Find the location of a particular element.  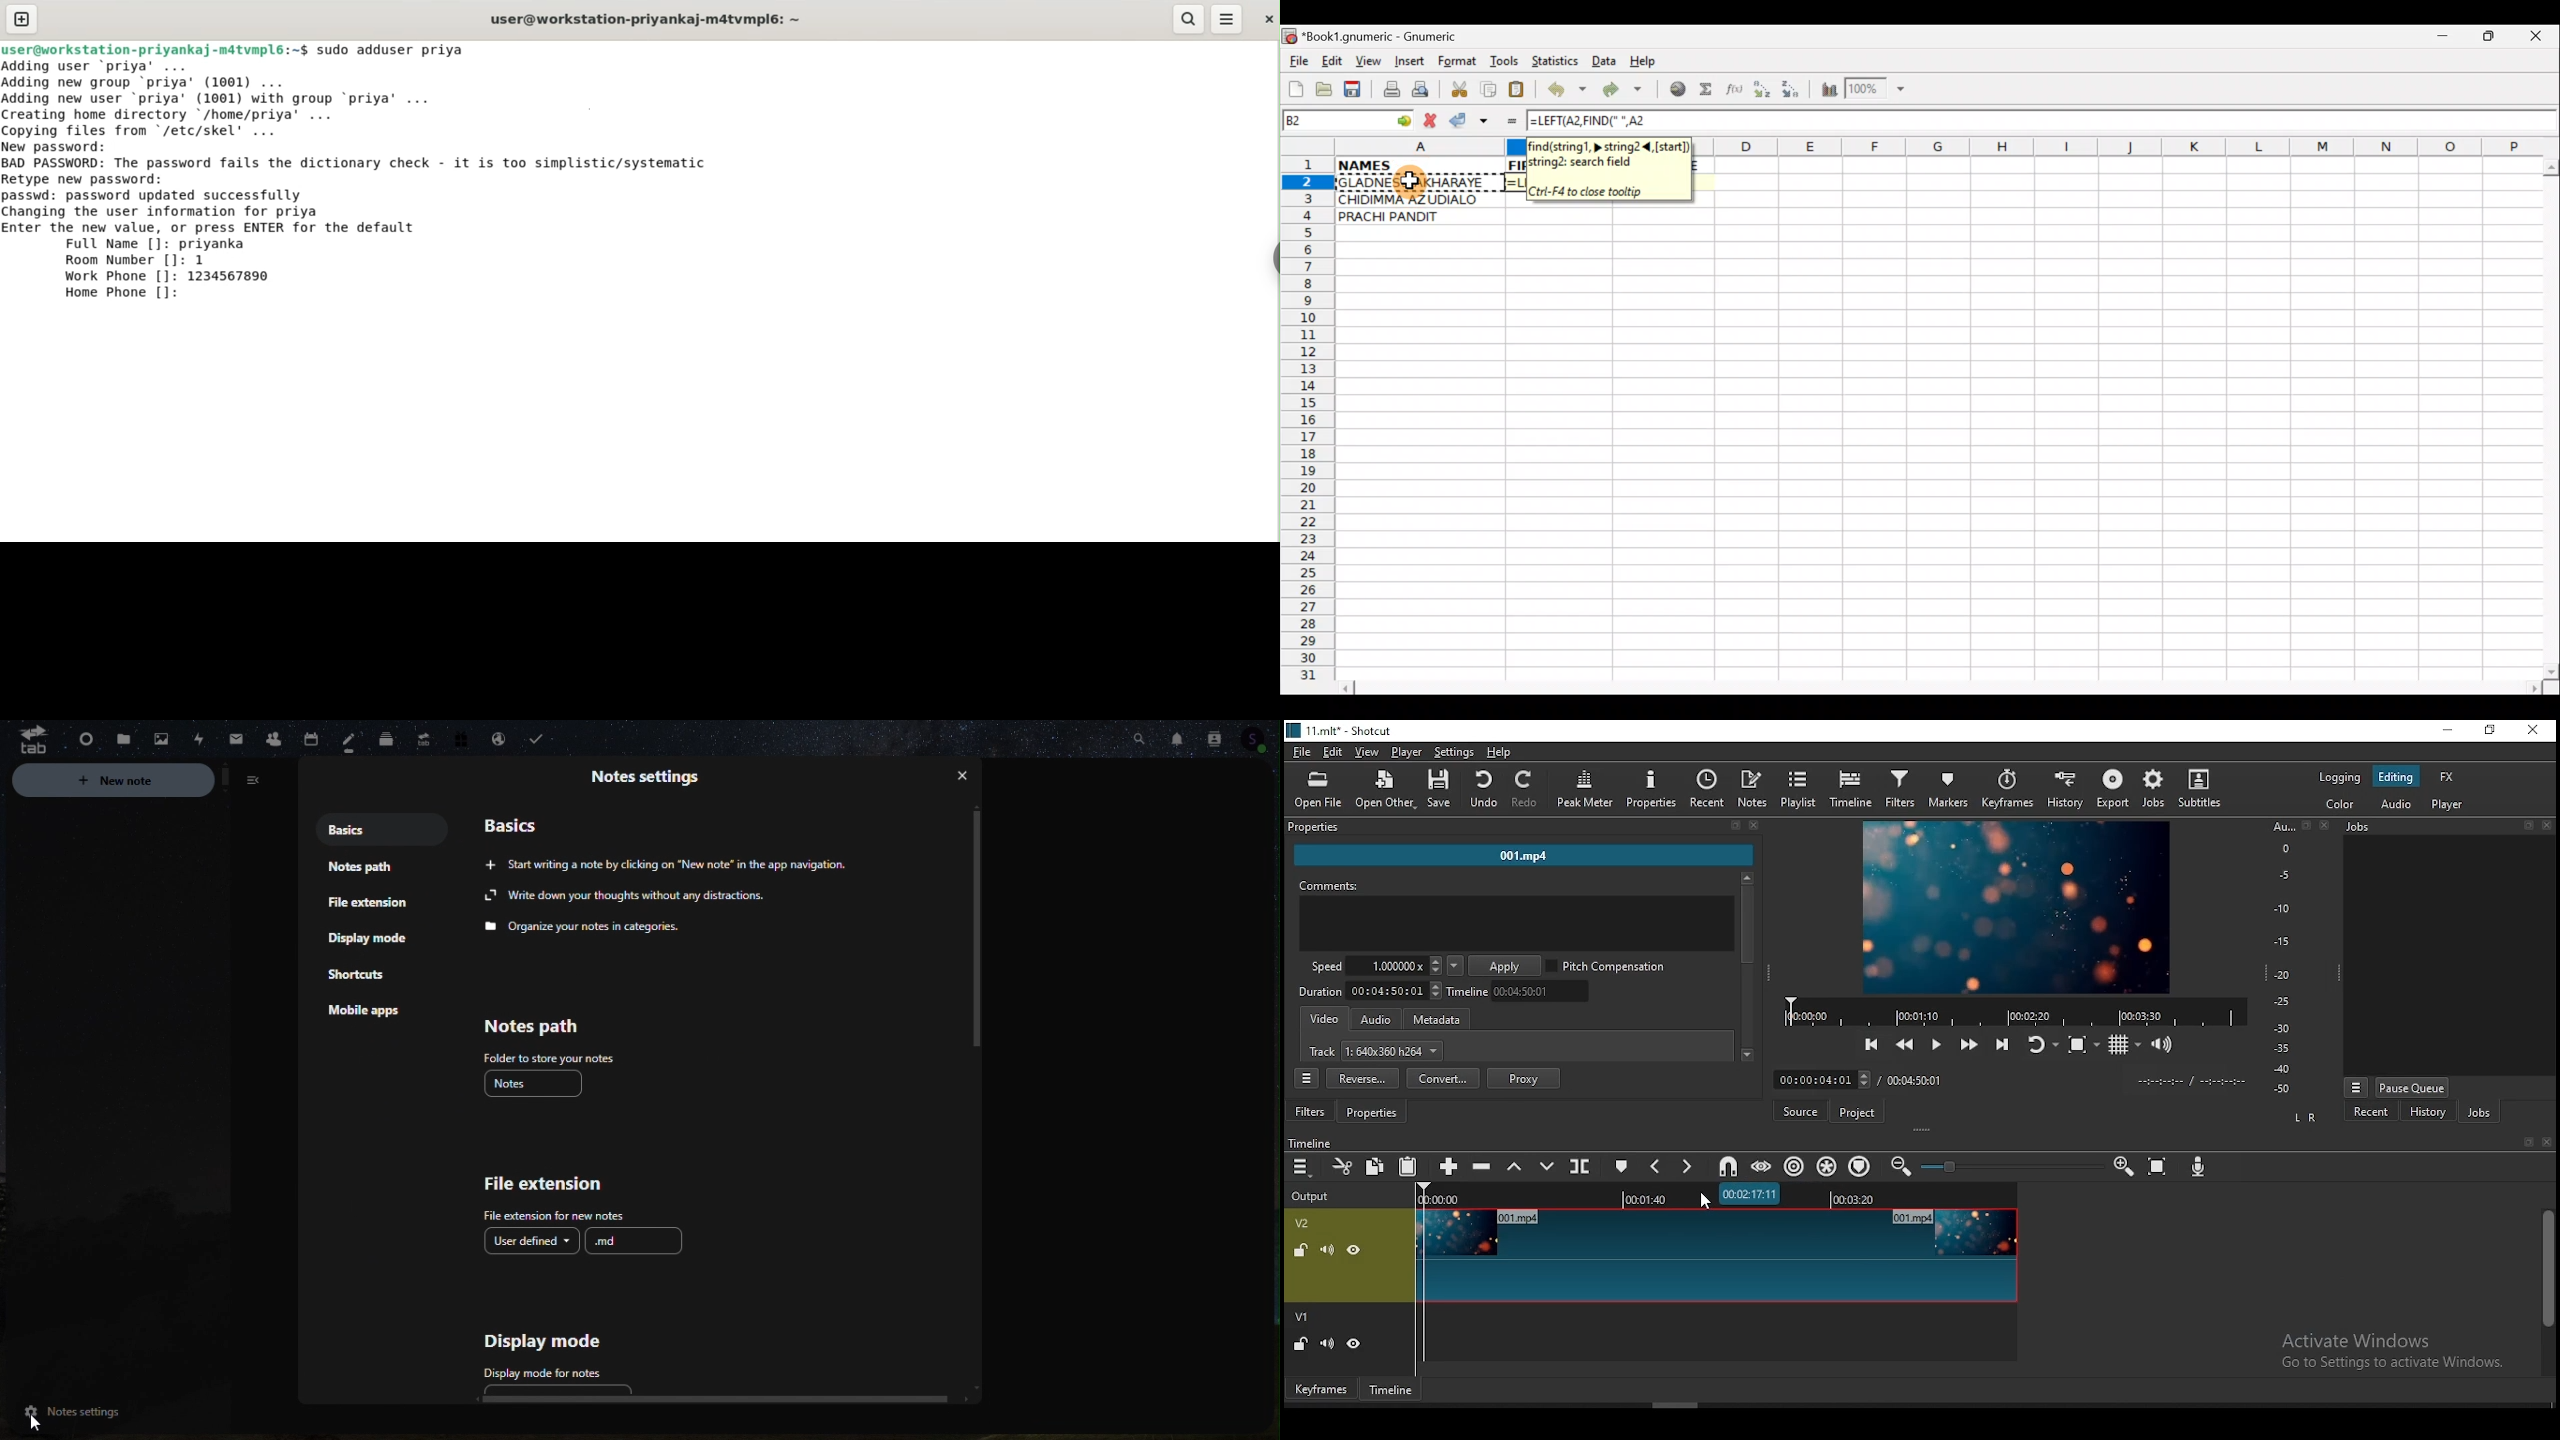

append is located at coordinates (1451, 1168).